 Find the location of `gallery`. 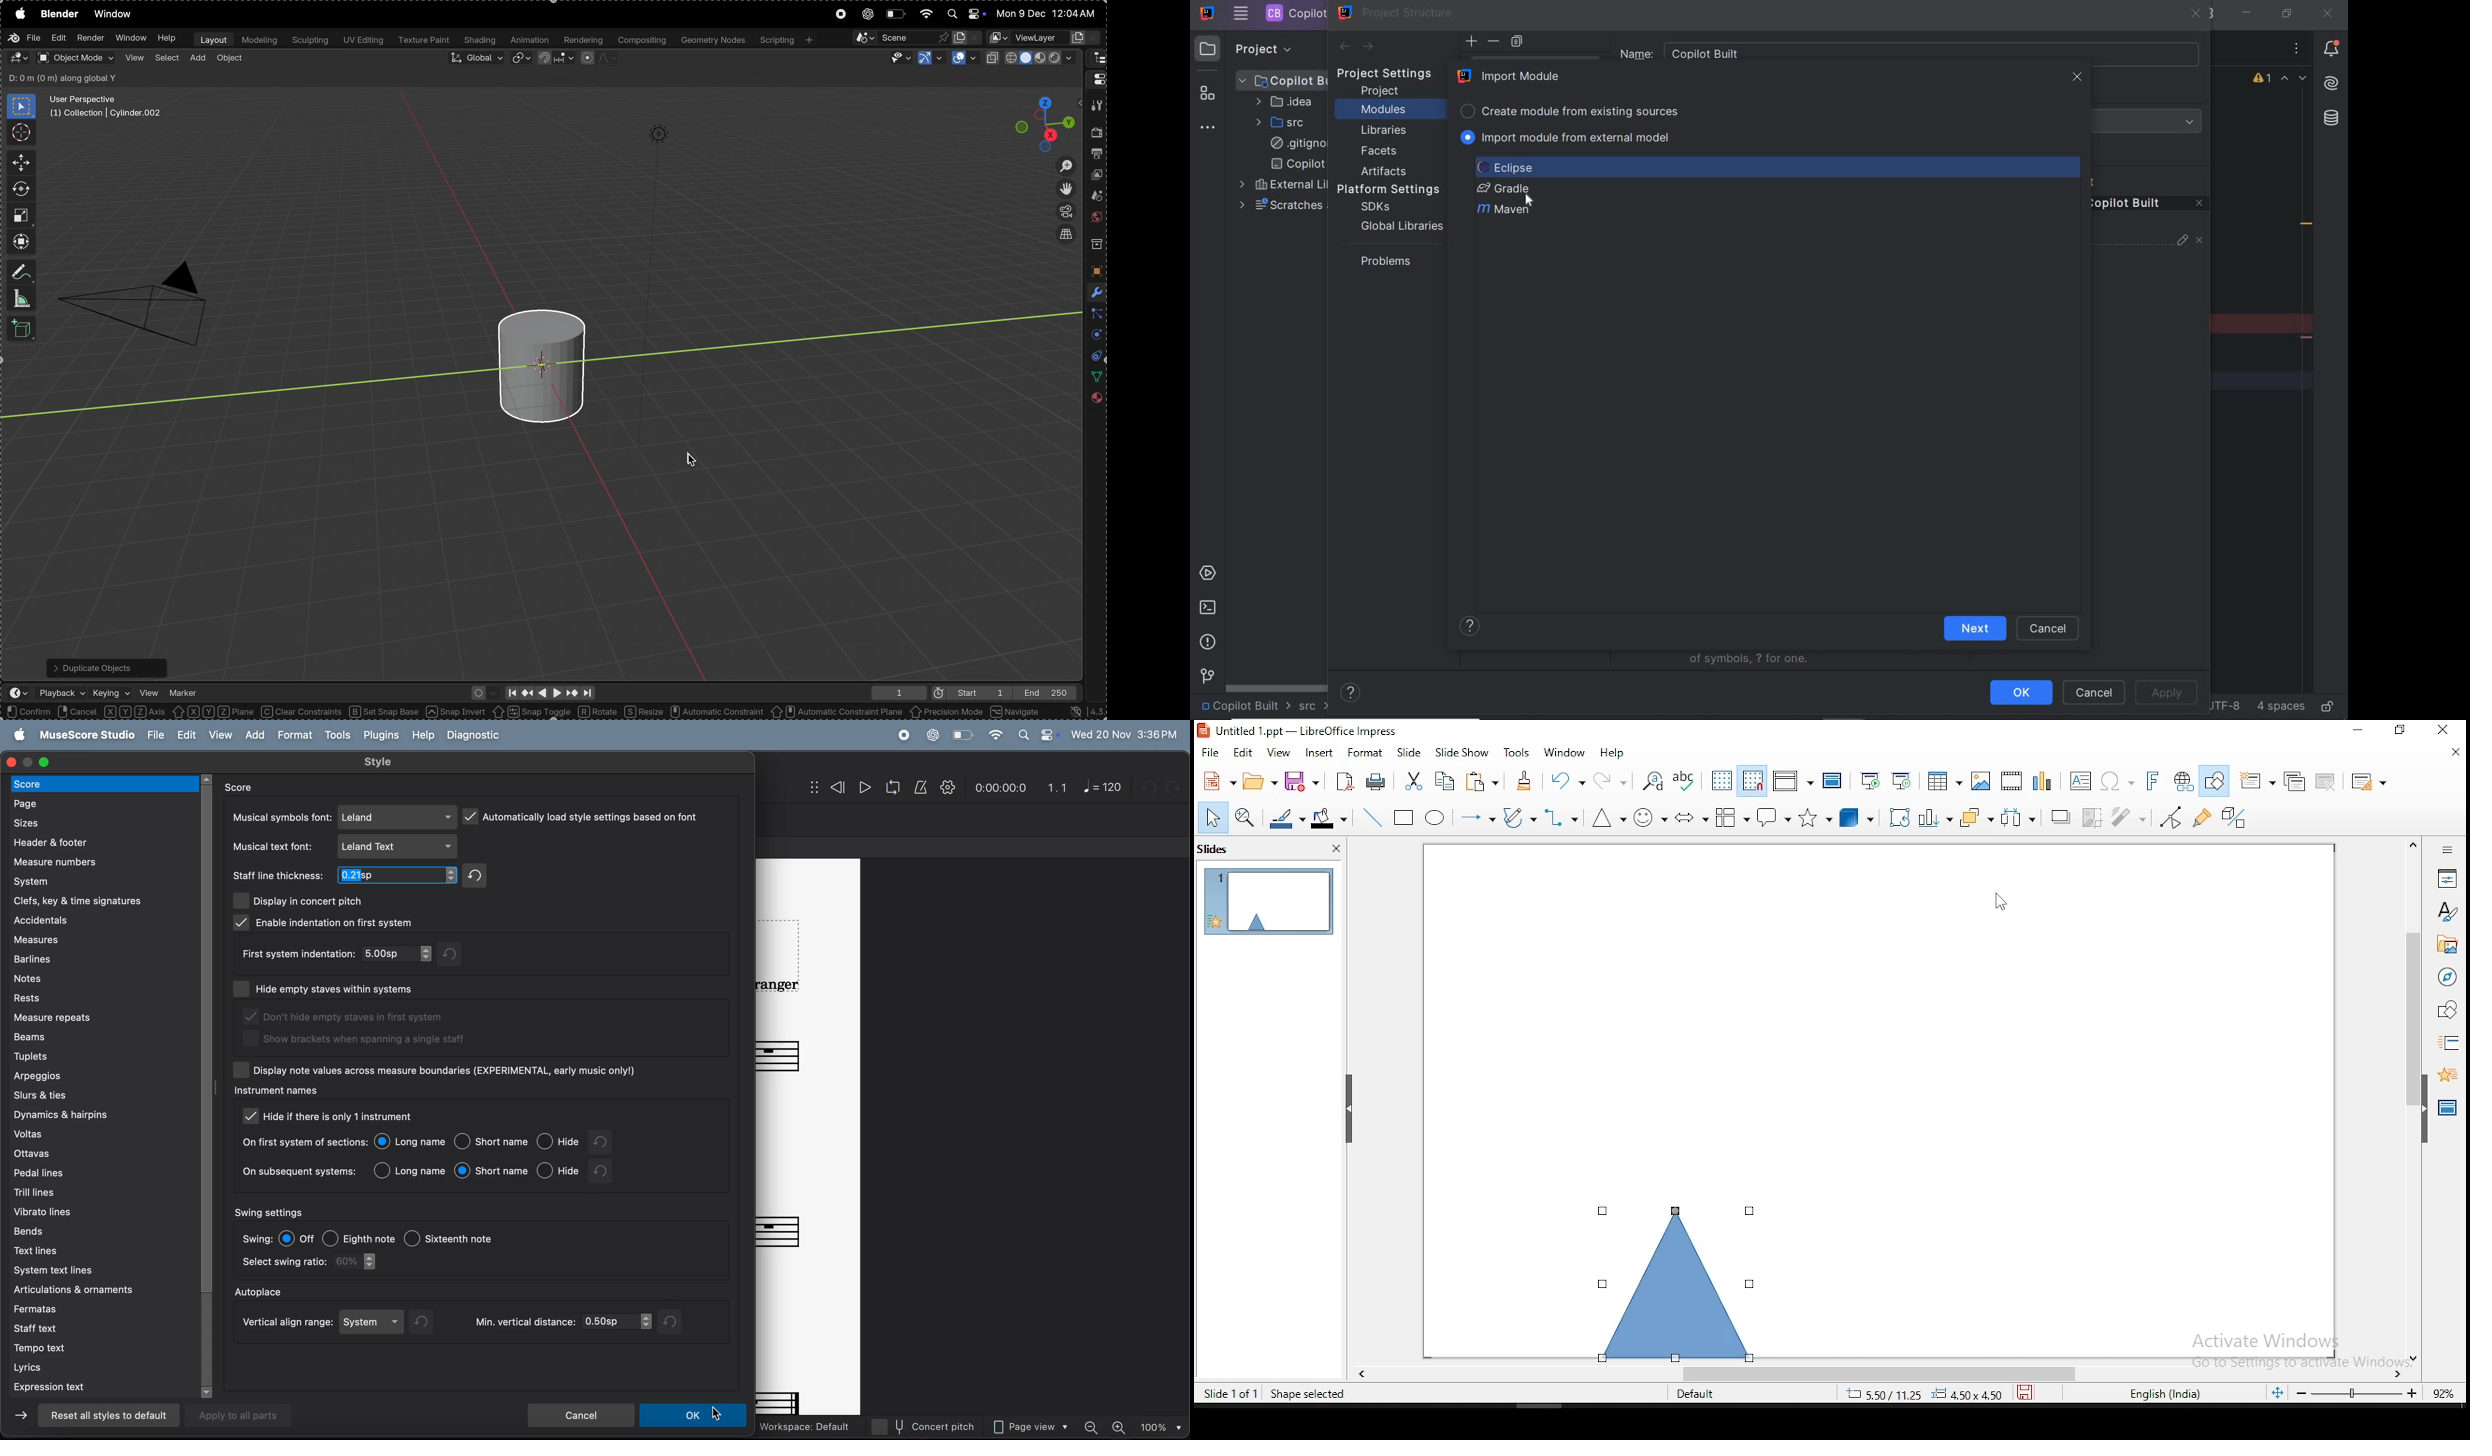

gallery is located at coordinates (2446, 947).